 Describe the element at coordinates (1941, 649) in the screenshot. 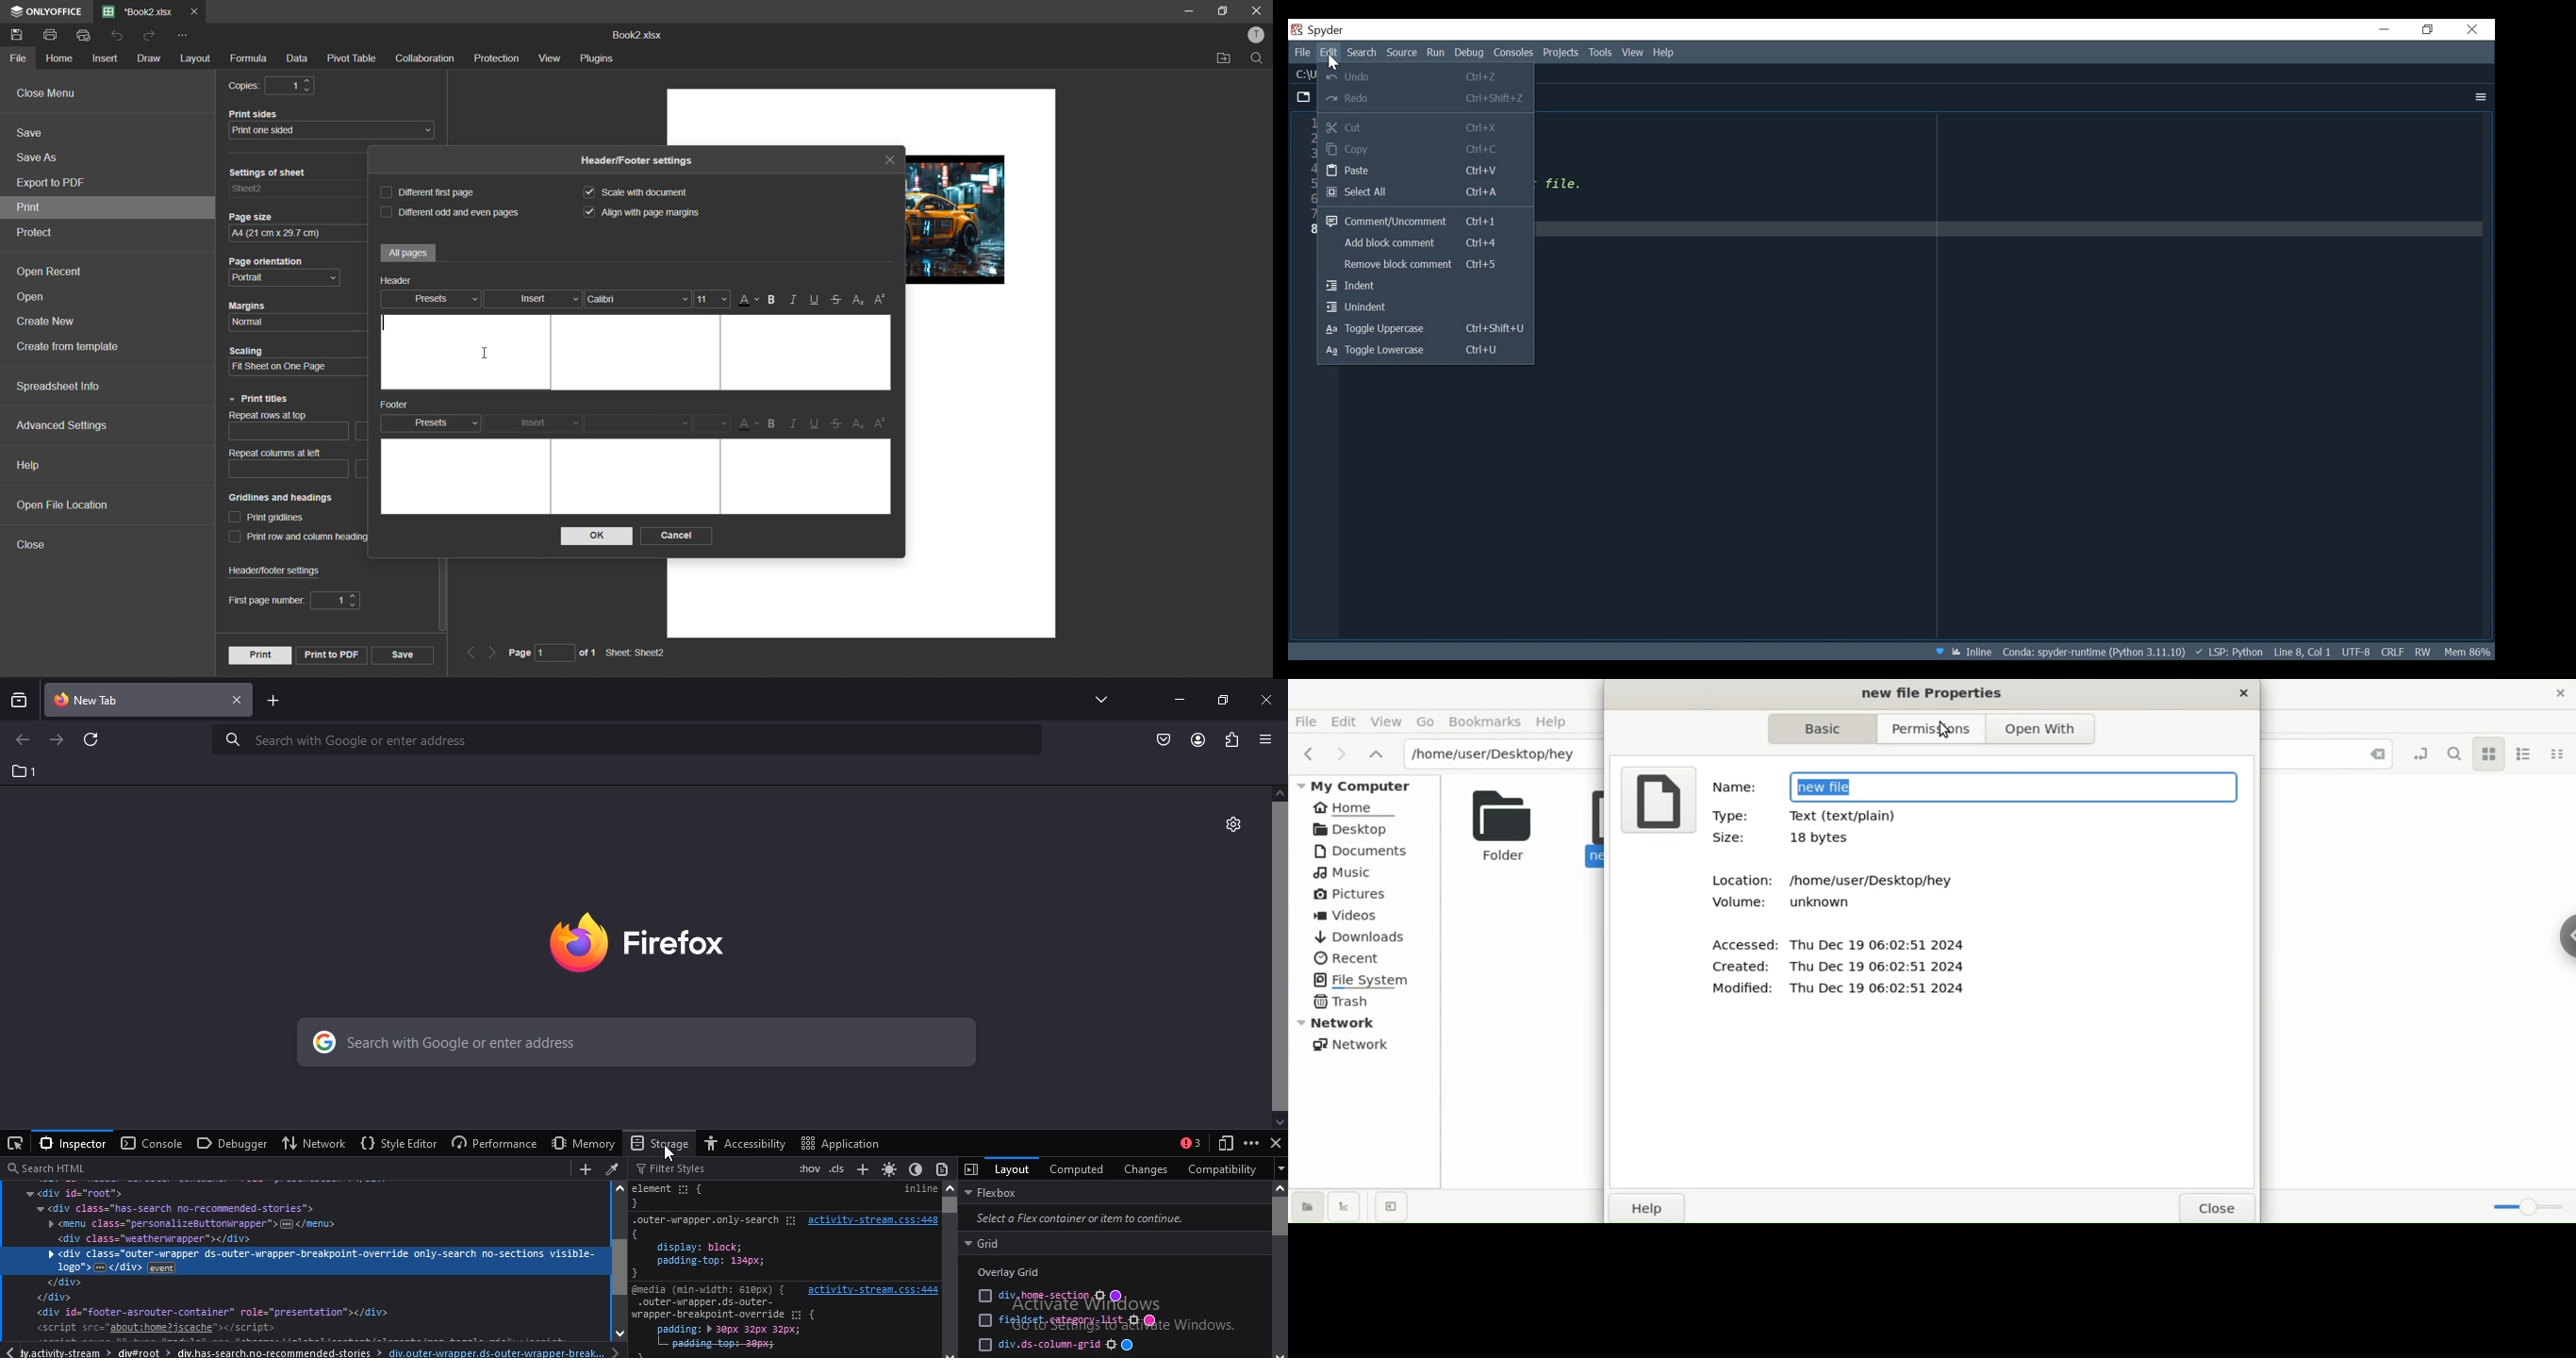

I see `Help Spyder` at that location.